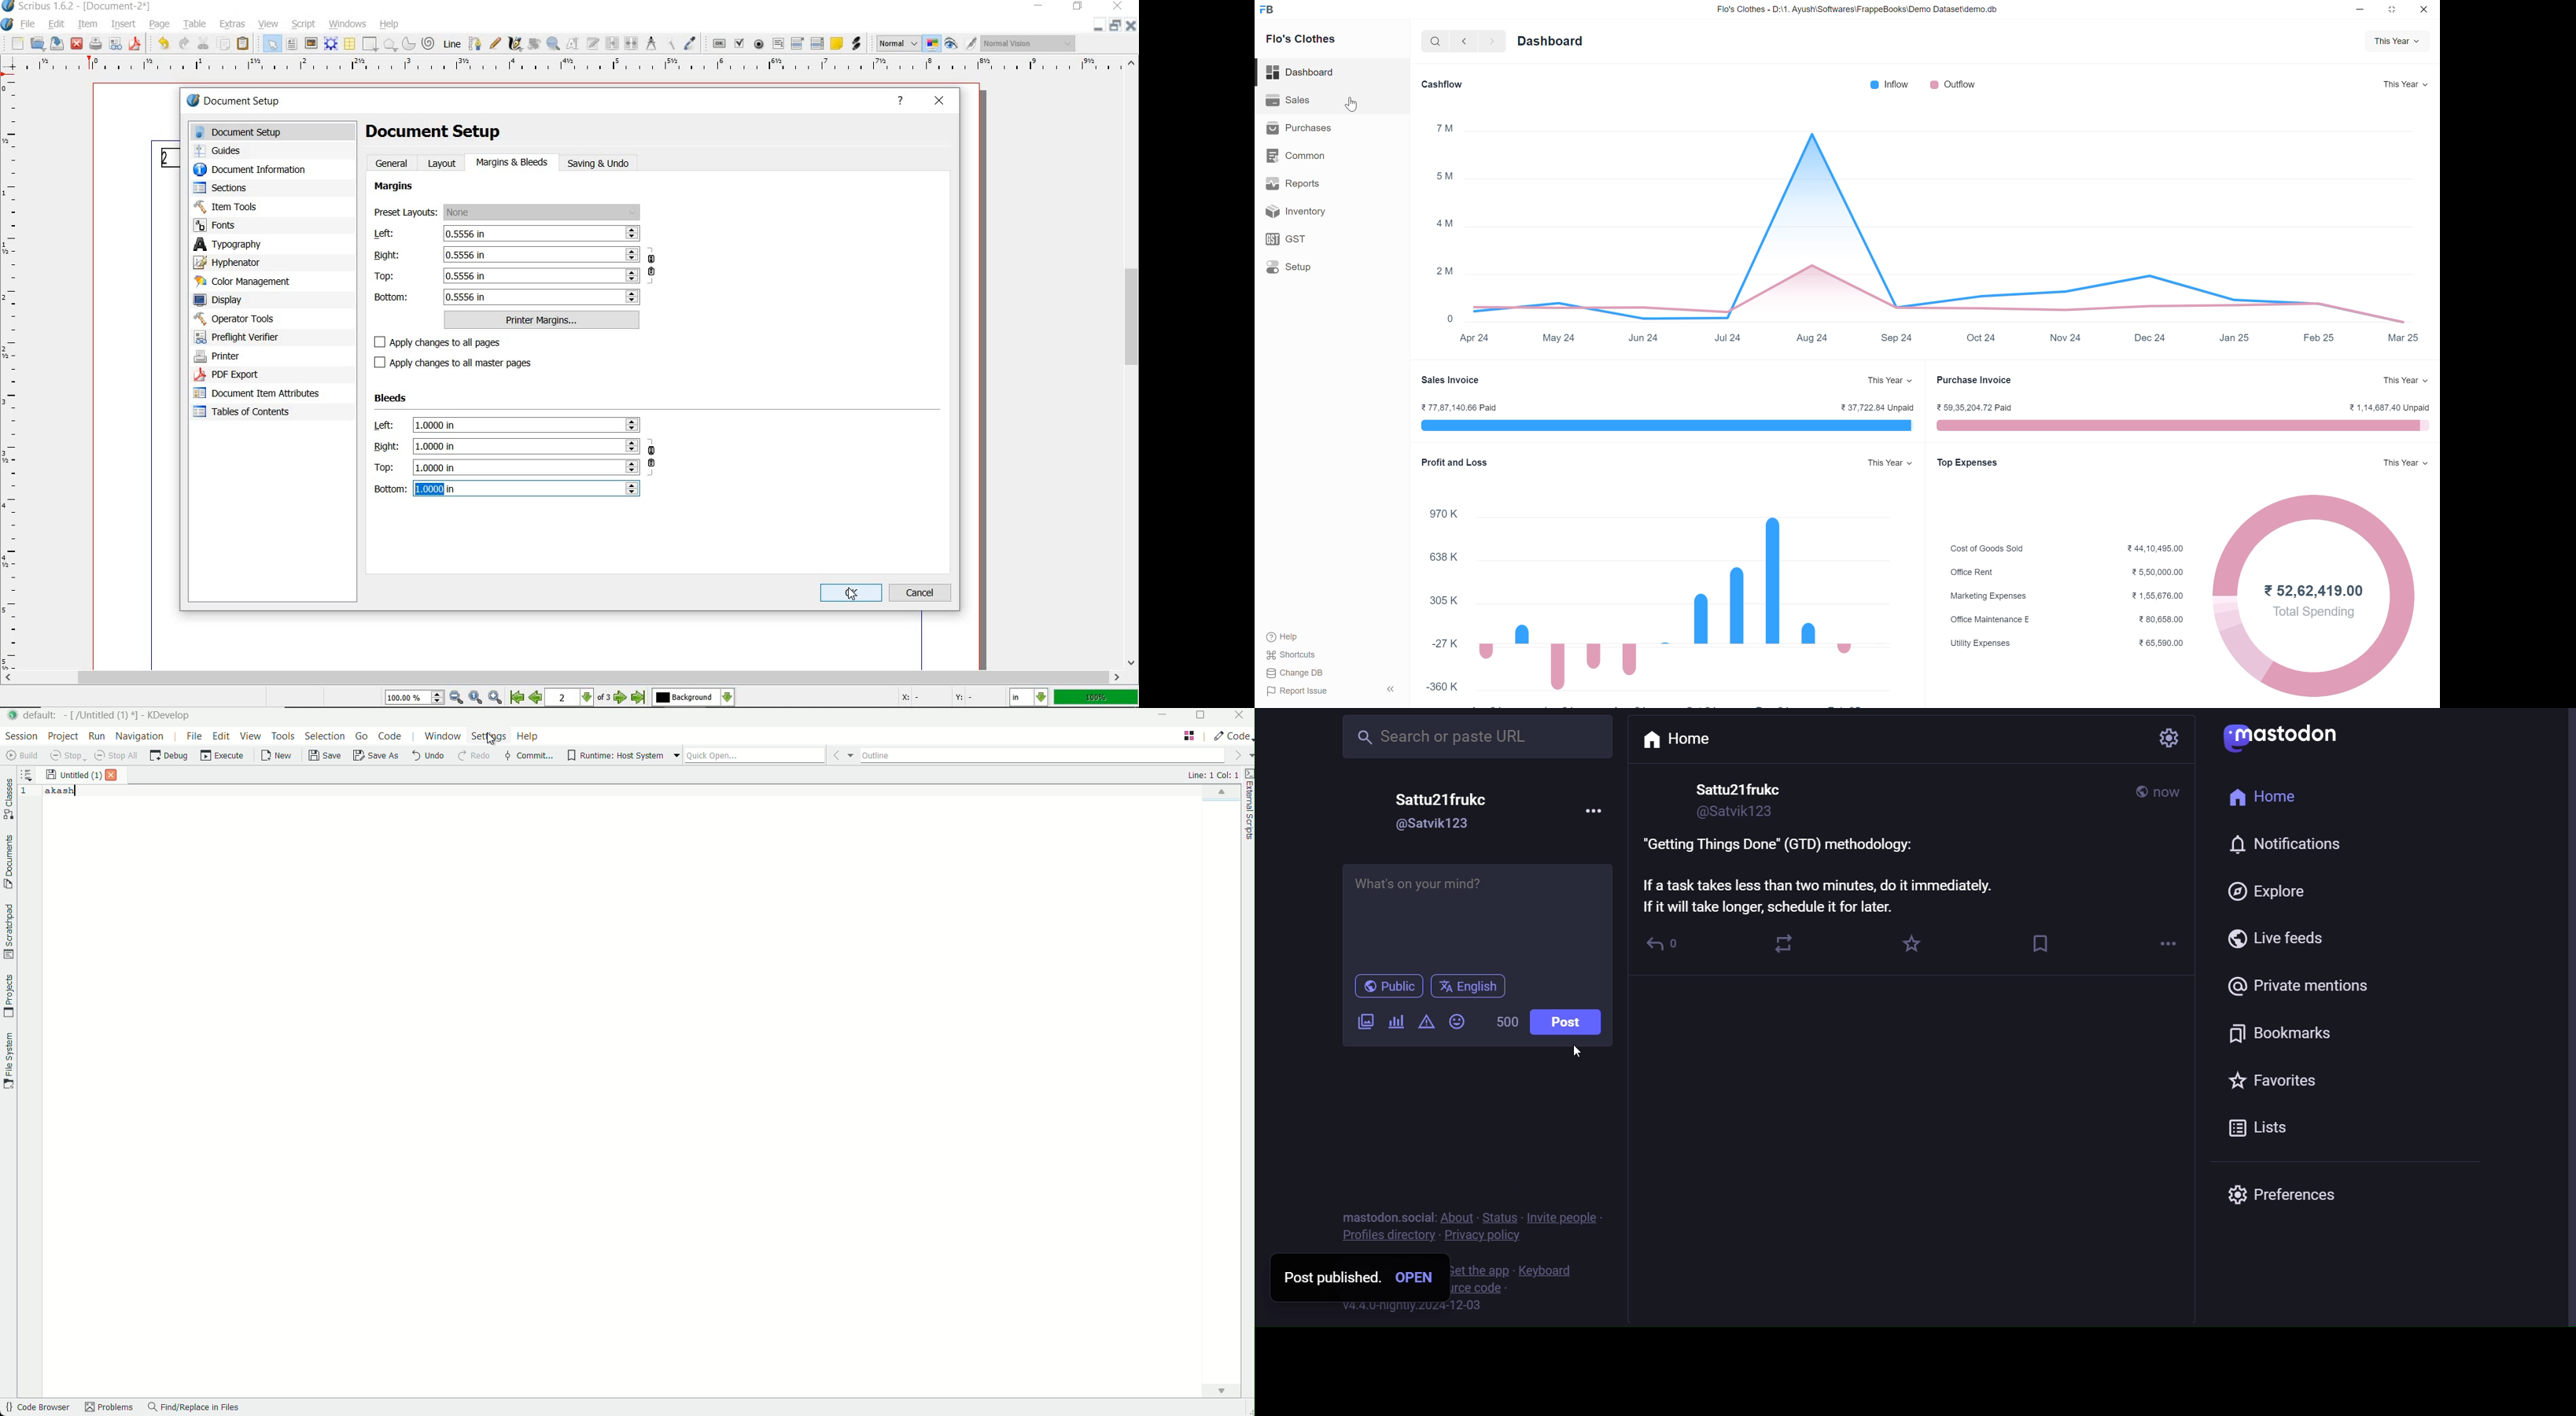 The height and width of the screenshot is (1428, 2576). What do you see at coordinates (2158, 572) in the screenshot?
I see ` 5,50,000.00` at bounding box center [2158, 572].